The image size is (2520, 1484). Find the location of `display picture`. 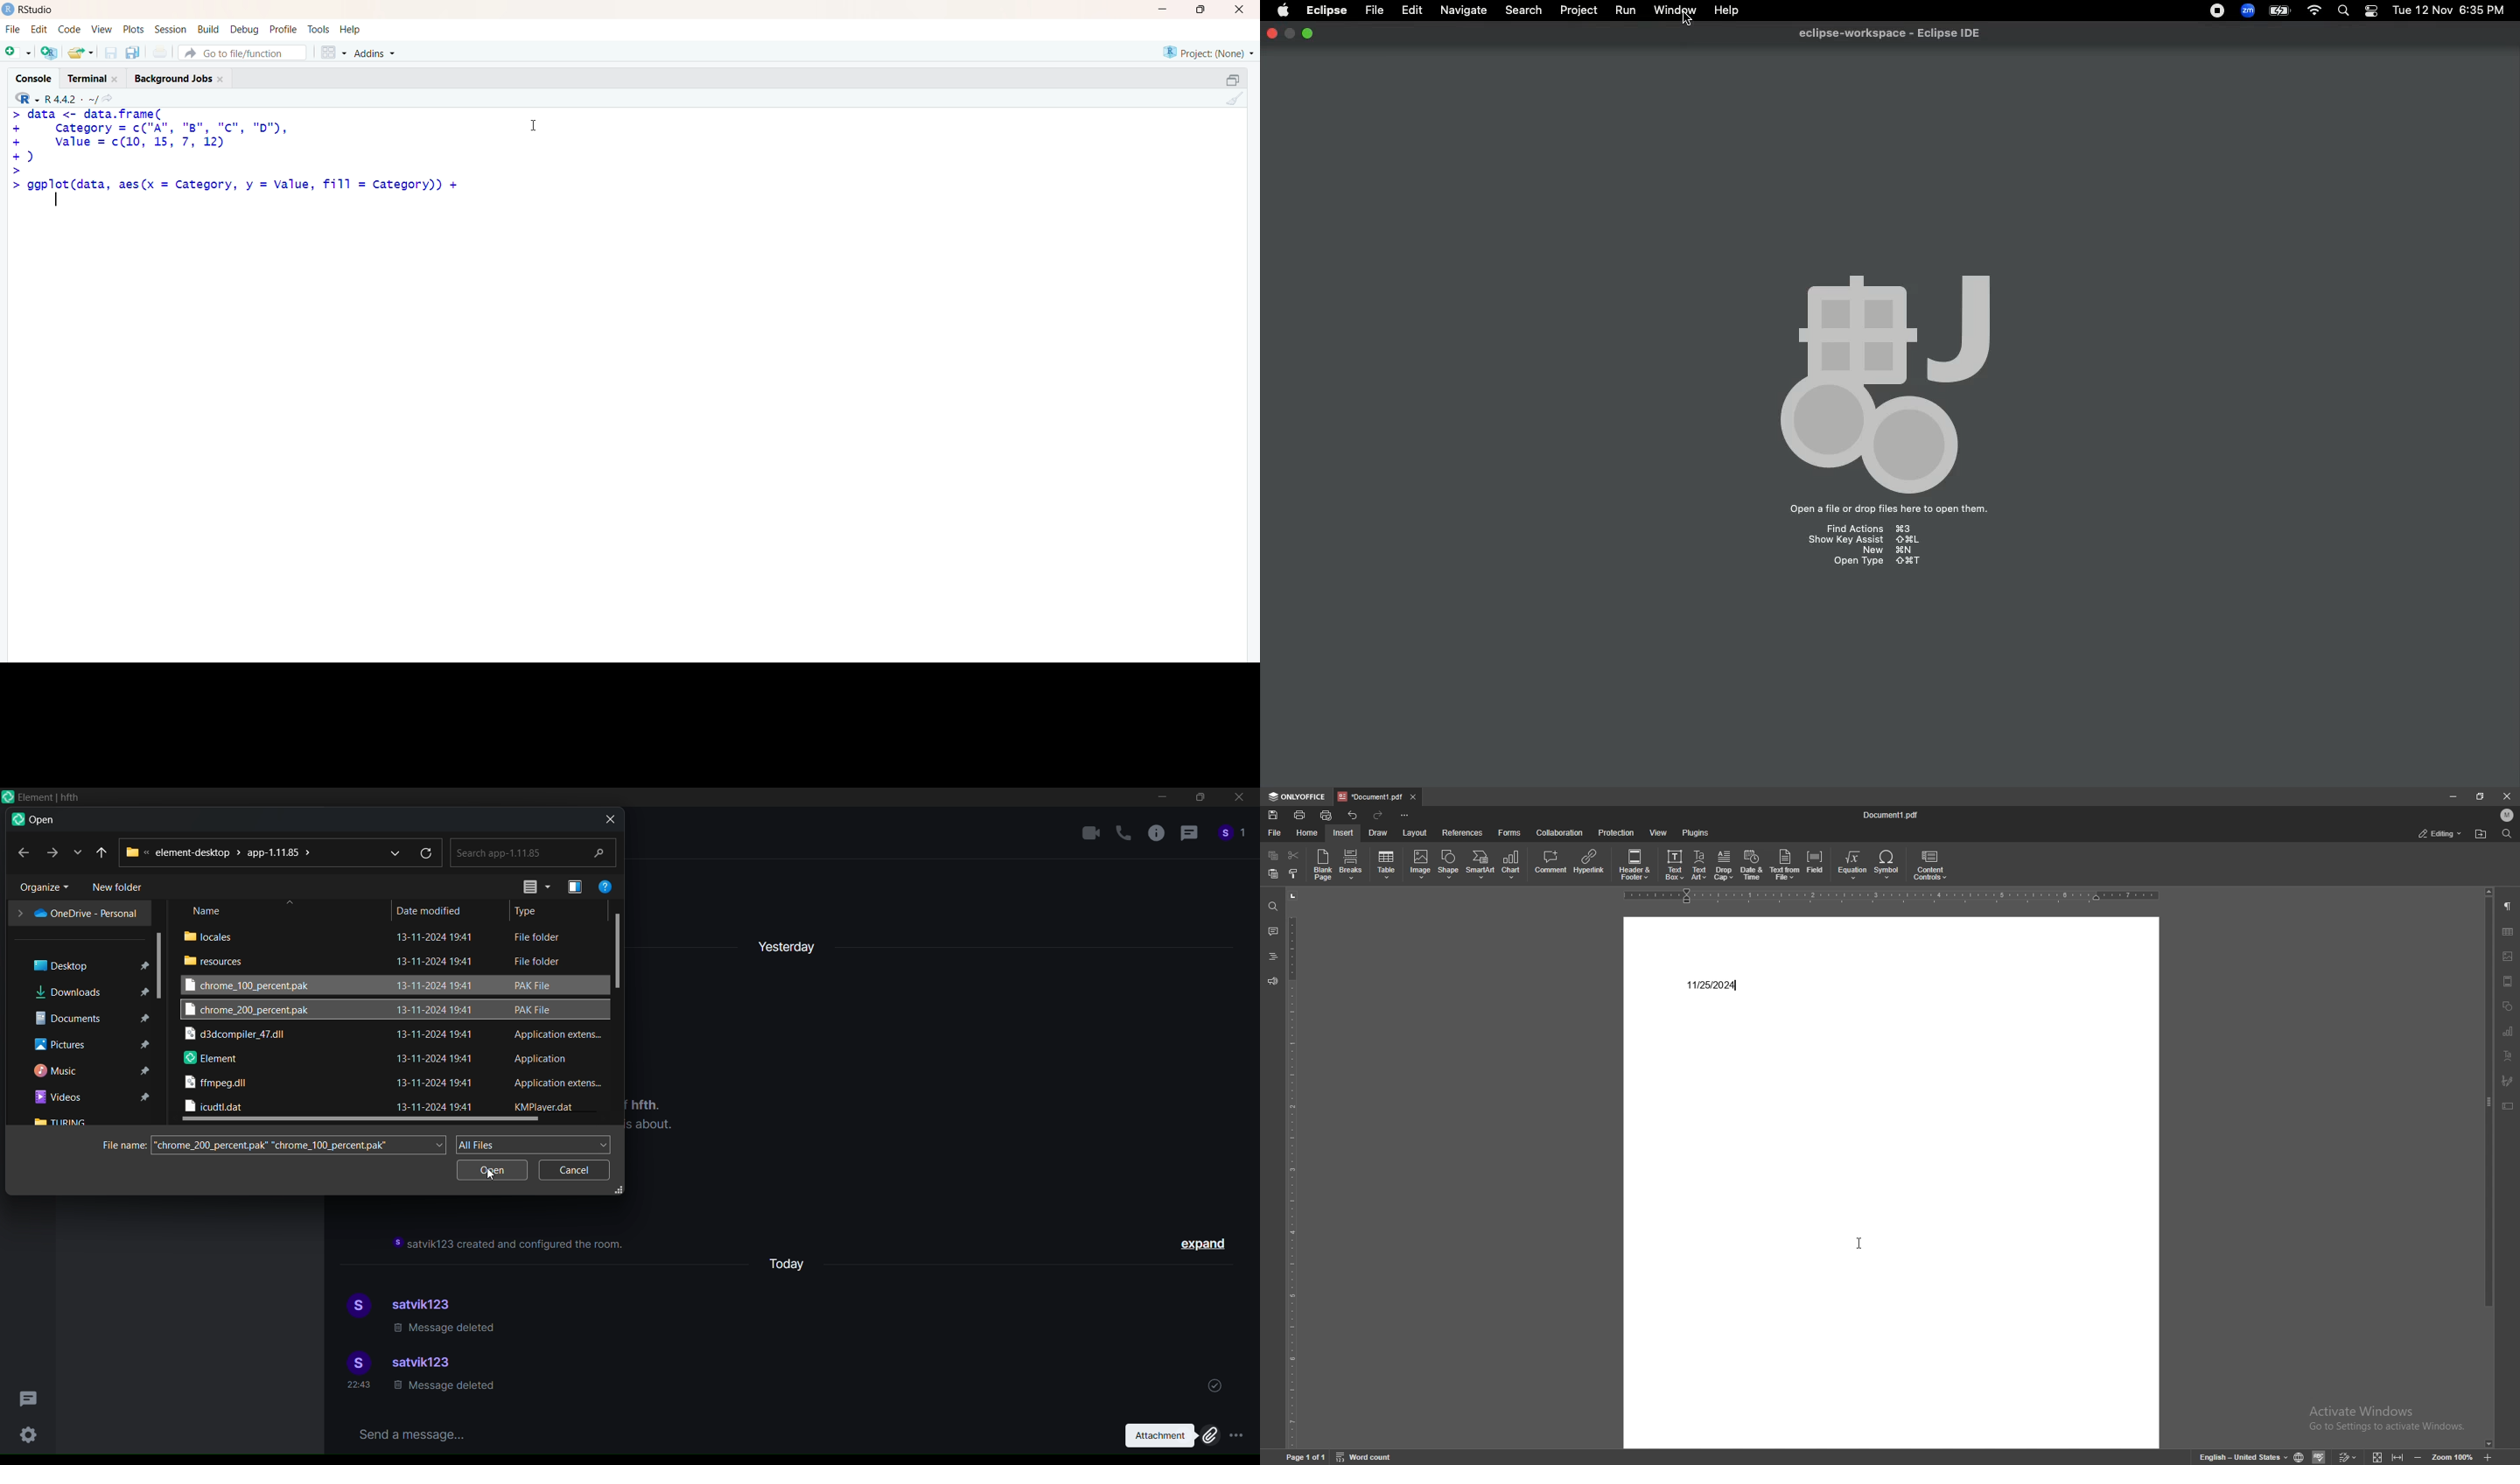

display picture is located at coordinates (355, 1363).